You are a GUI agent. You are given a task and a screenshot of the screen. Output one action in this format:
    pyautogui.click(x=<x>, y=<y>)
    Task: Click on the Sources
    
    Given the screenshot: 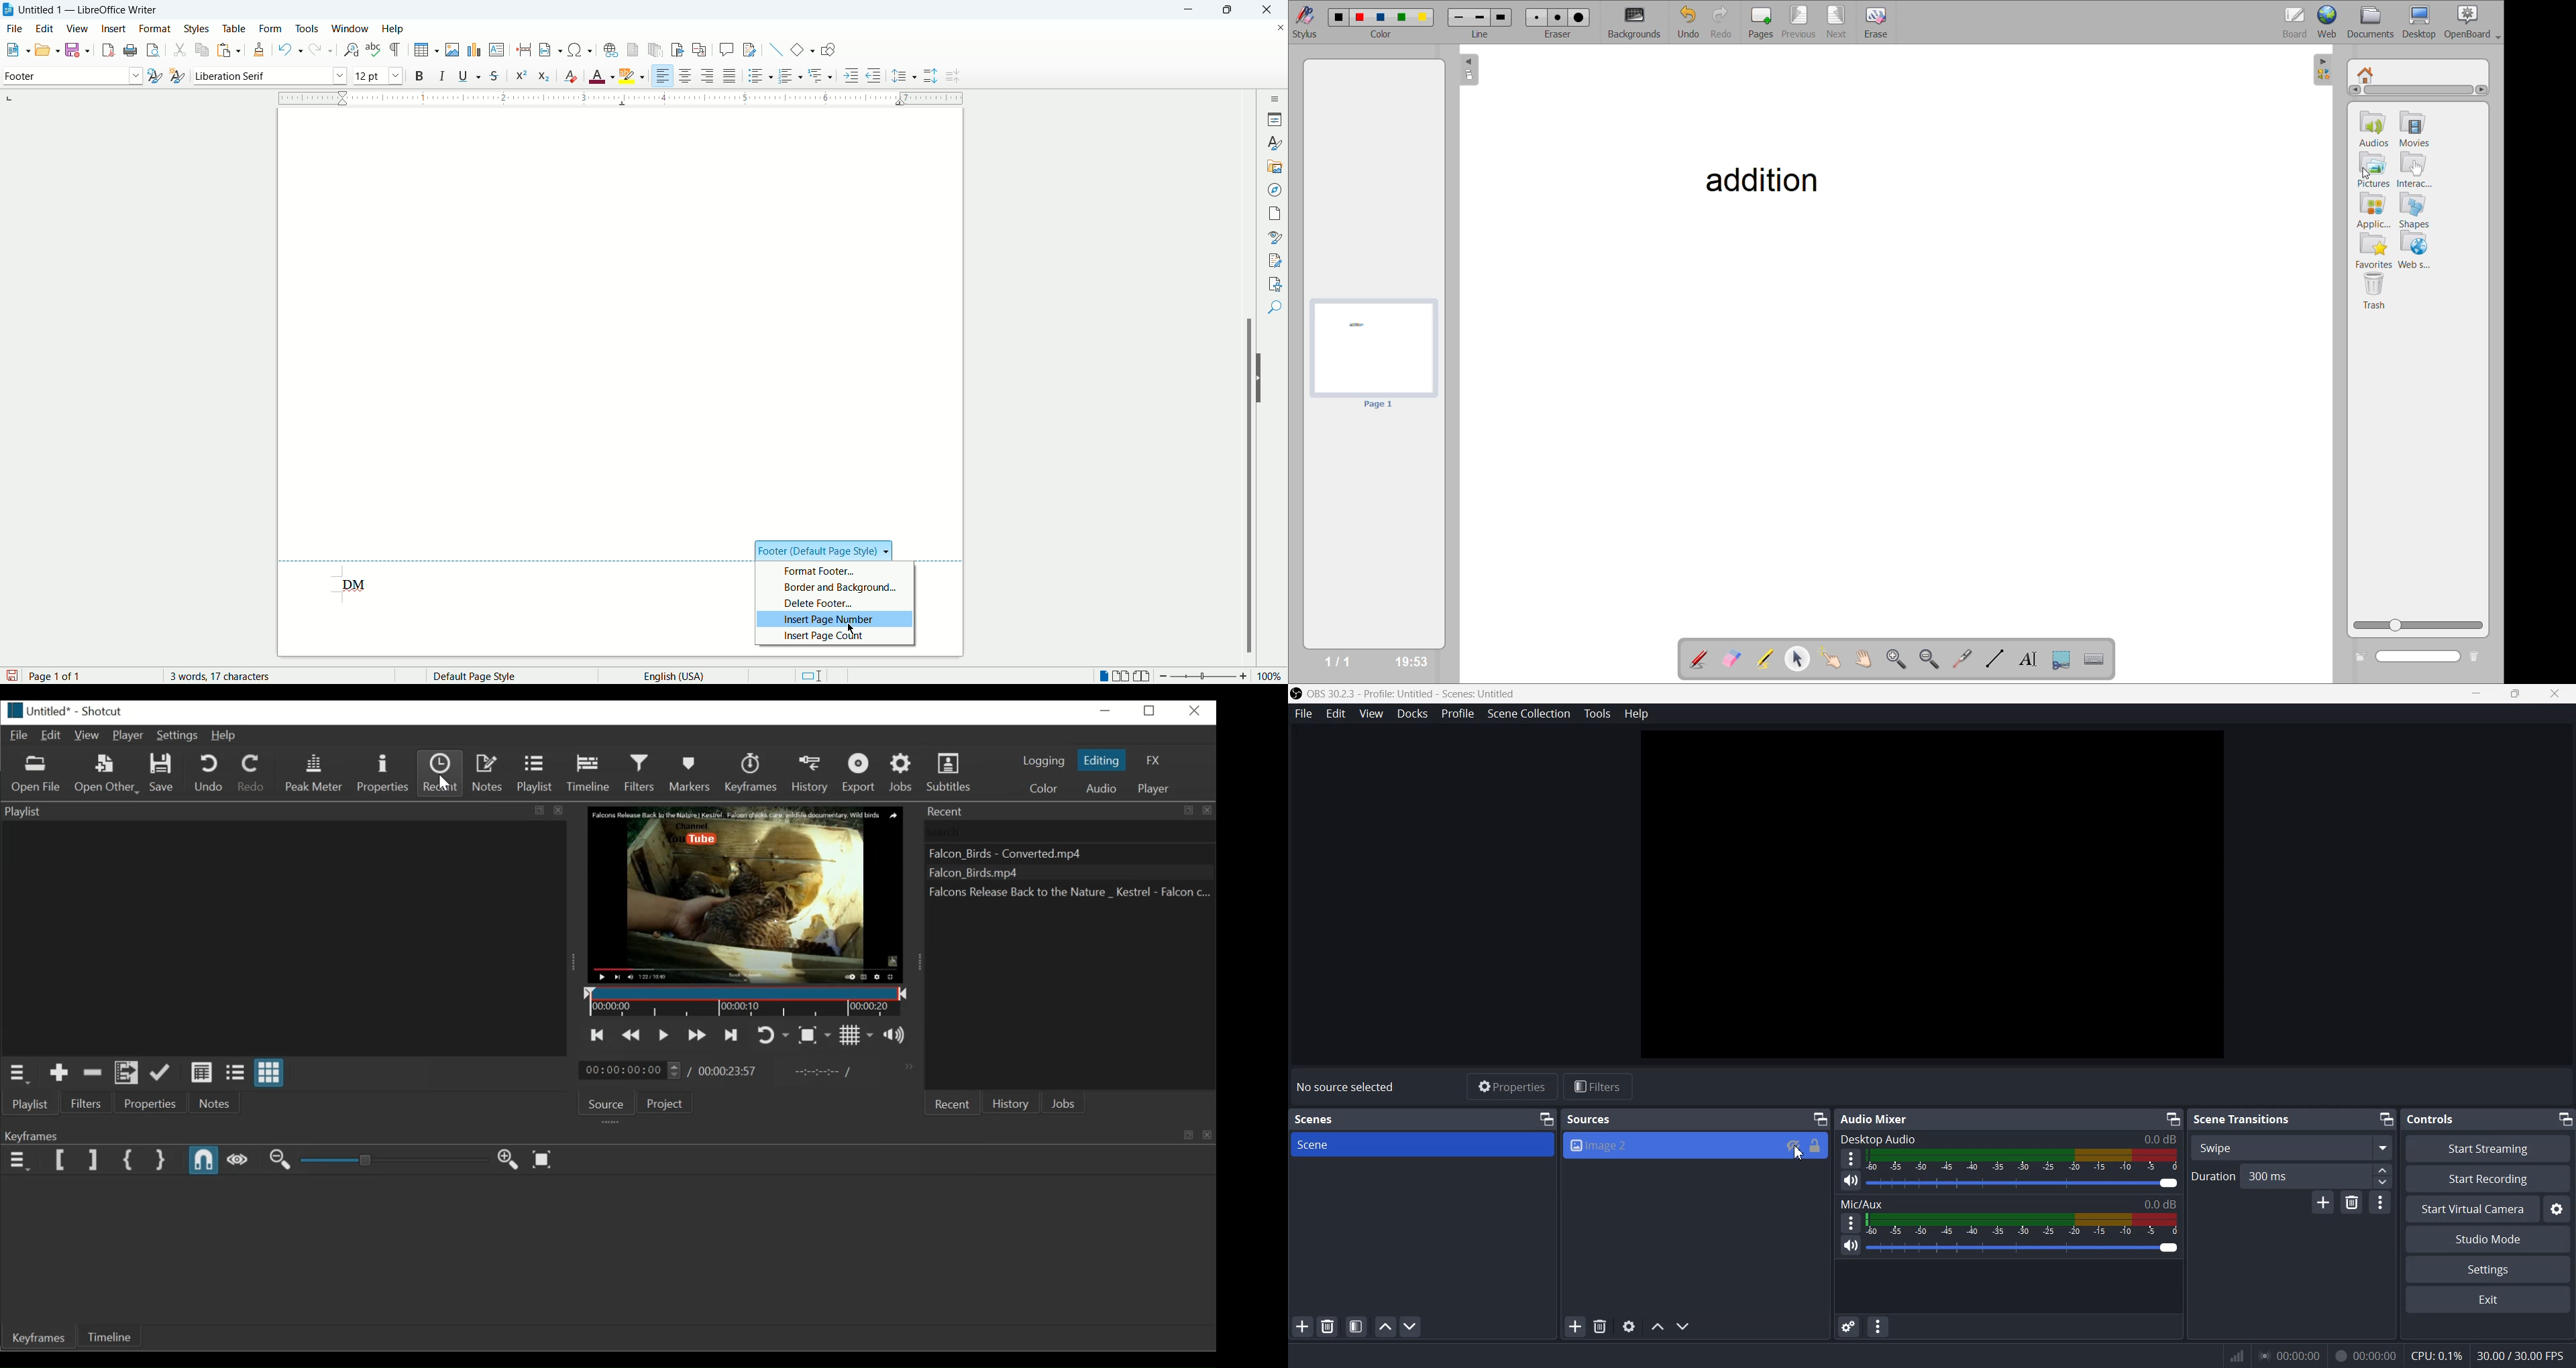 What is the action you would take?
    pyautogui.click(x=1593, y=1119)
    